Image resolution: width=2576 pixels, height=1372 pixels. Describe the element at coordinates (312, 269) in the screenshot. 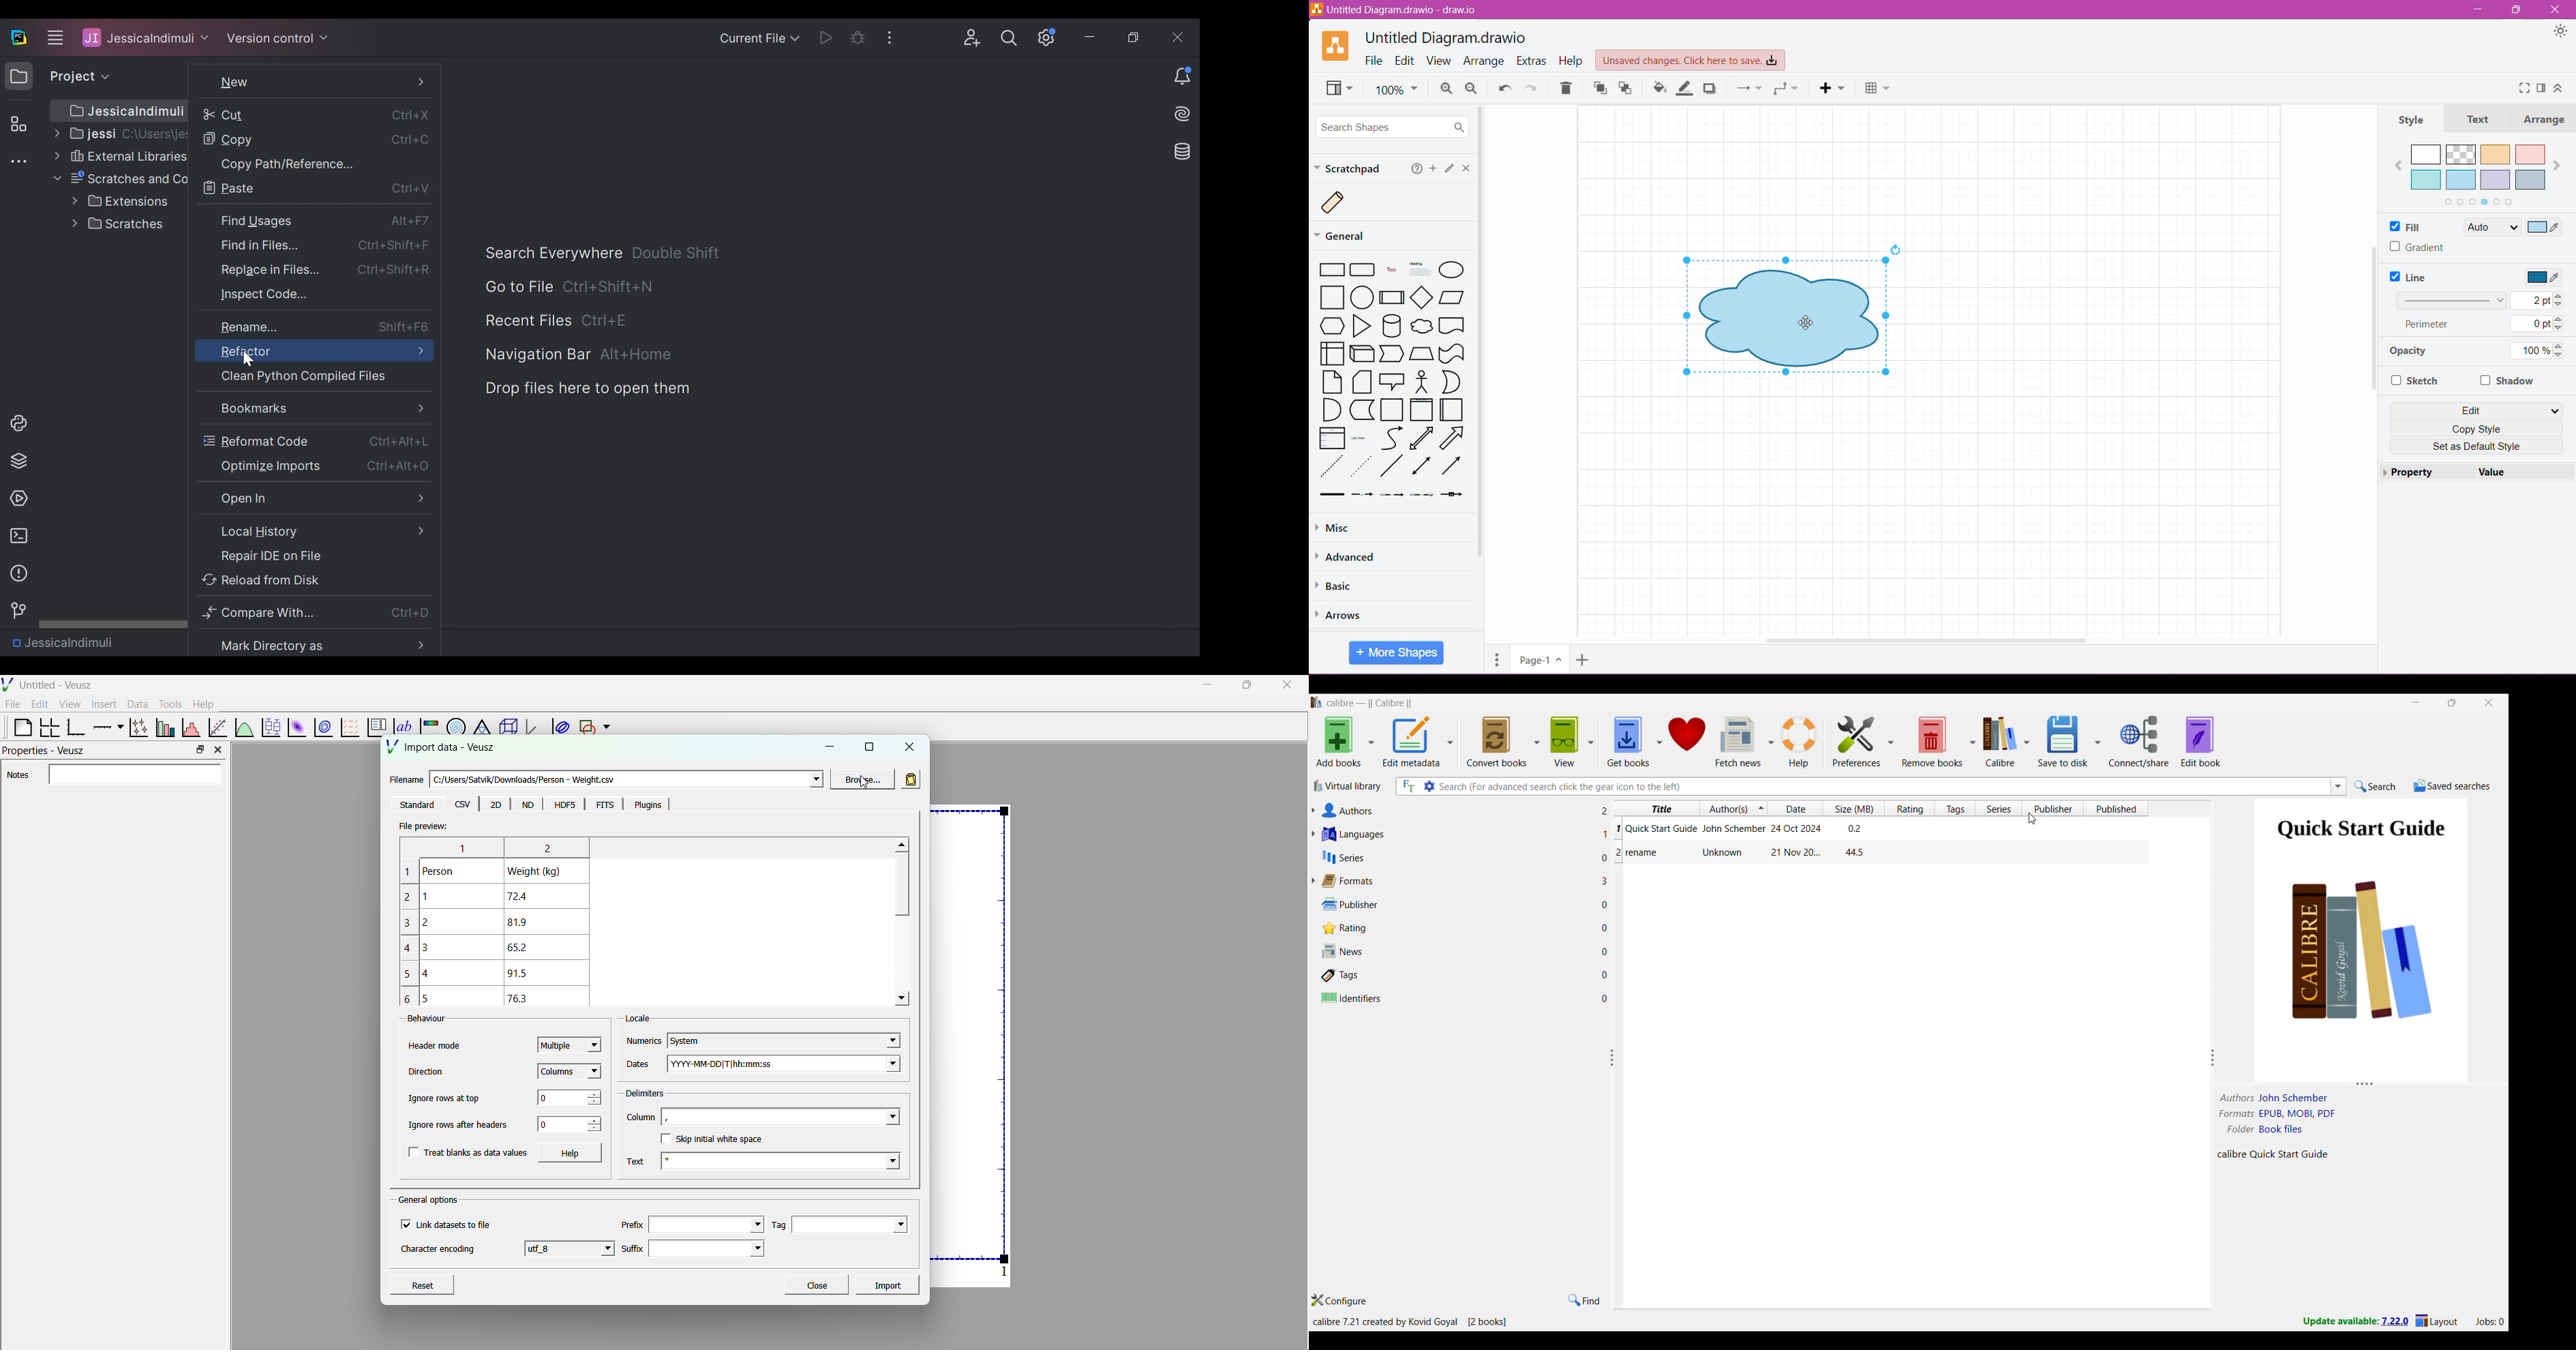

I see `Replace in Files` at that location.